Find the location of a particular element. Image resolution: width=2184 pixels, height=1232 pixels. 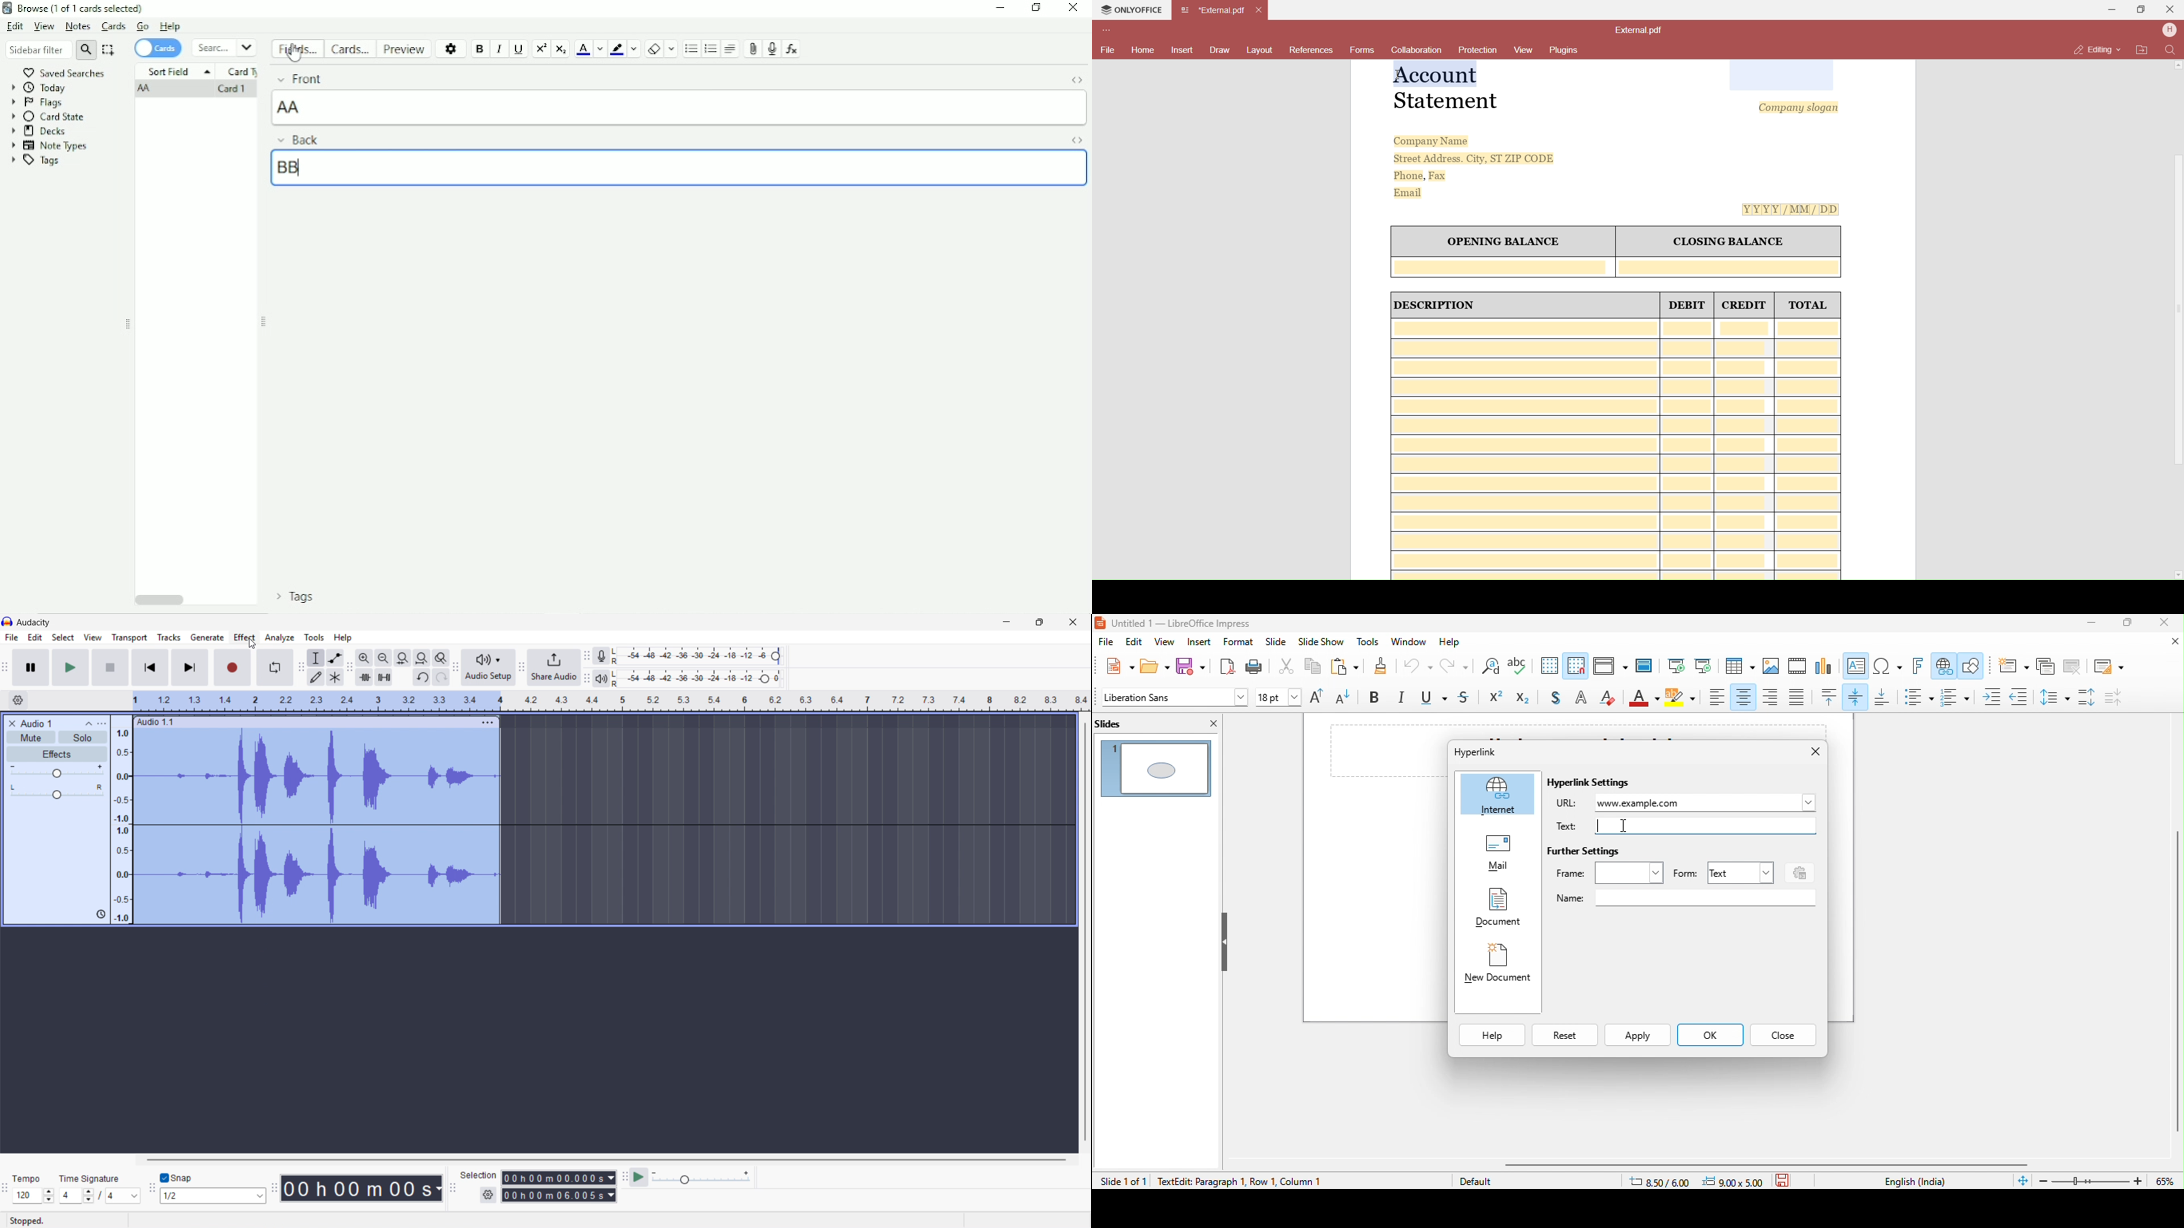

gain is located at coordinates (57, 773).